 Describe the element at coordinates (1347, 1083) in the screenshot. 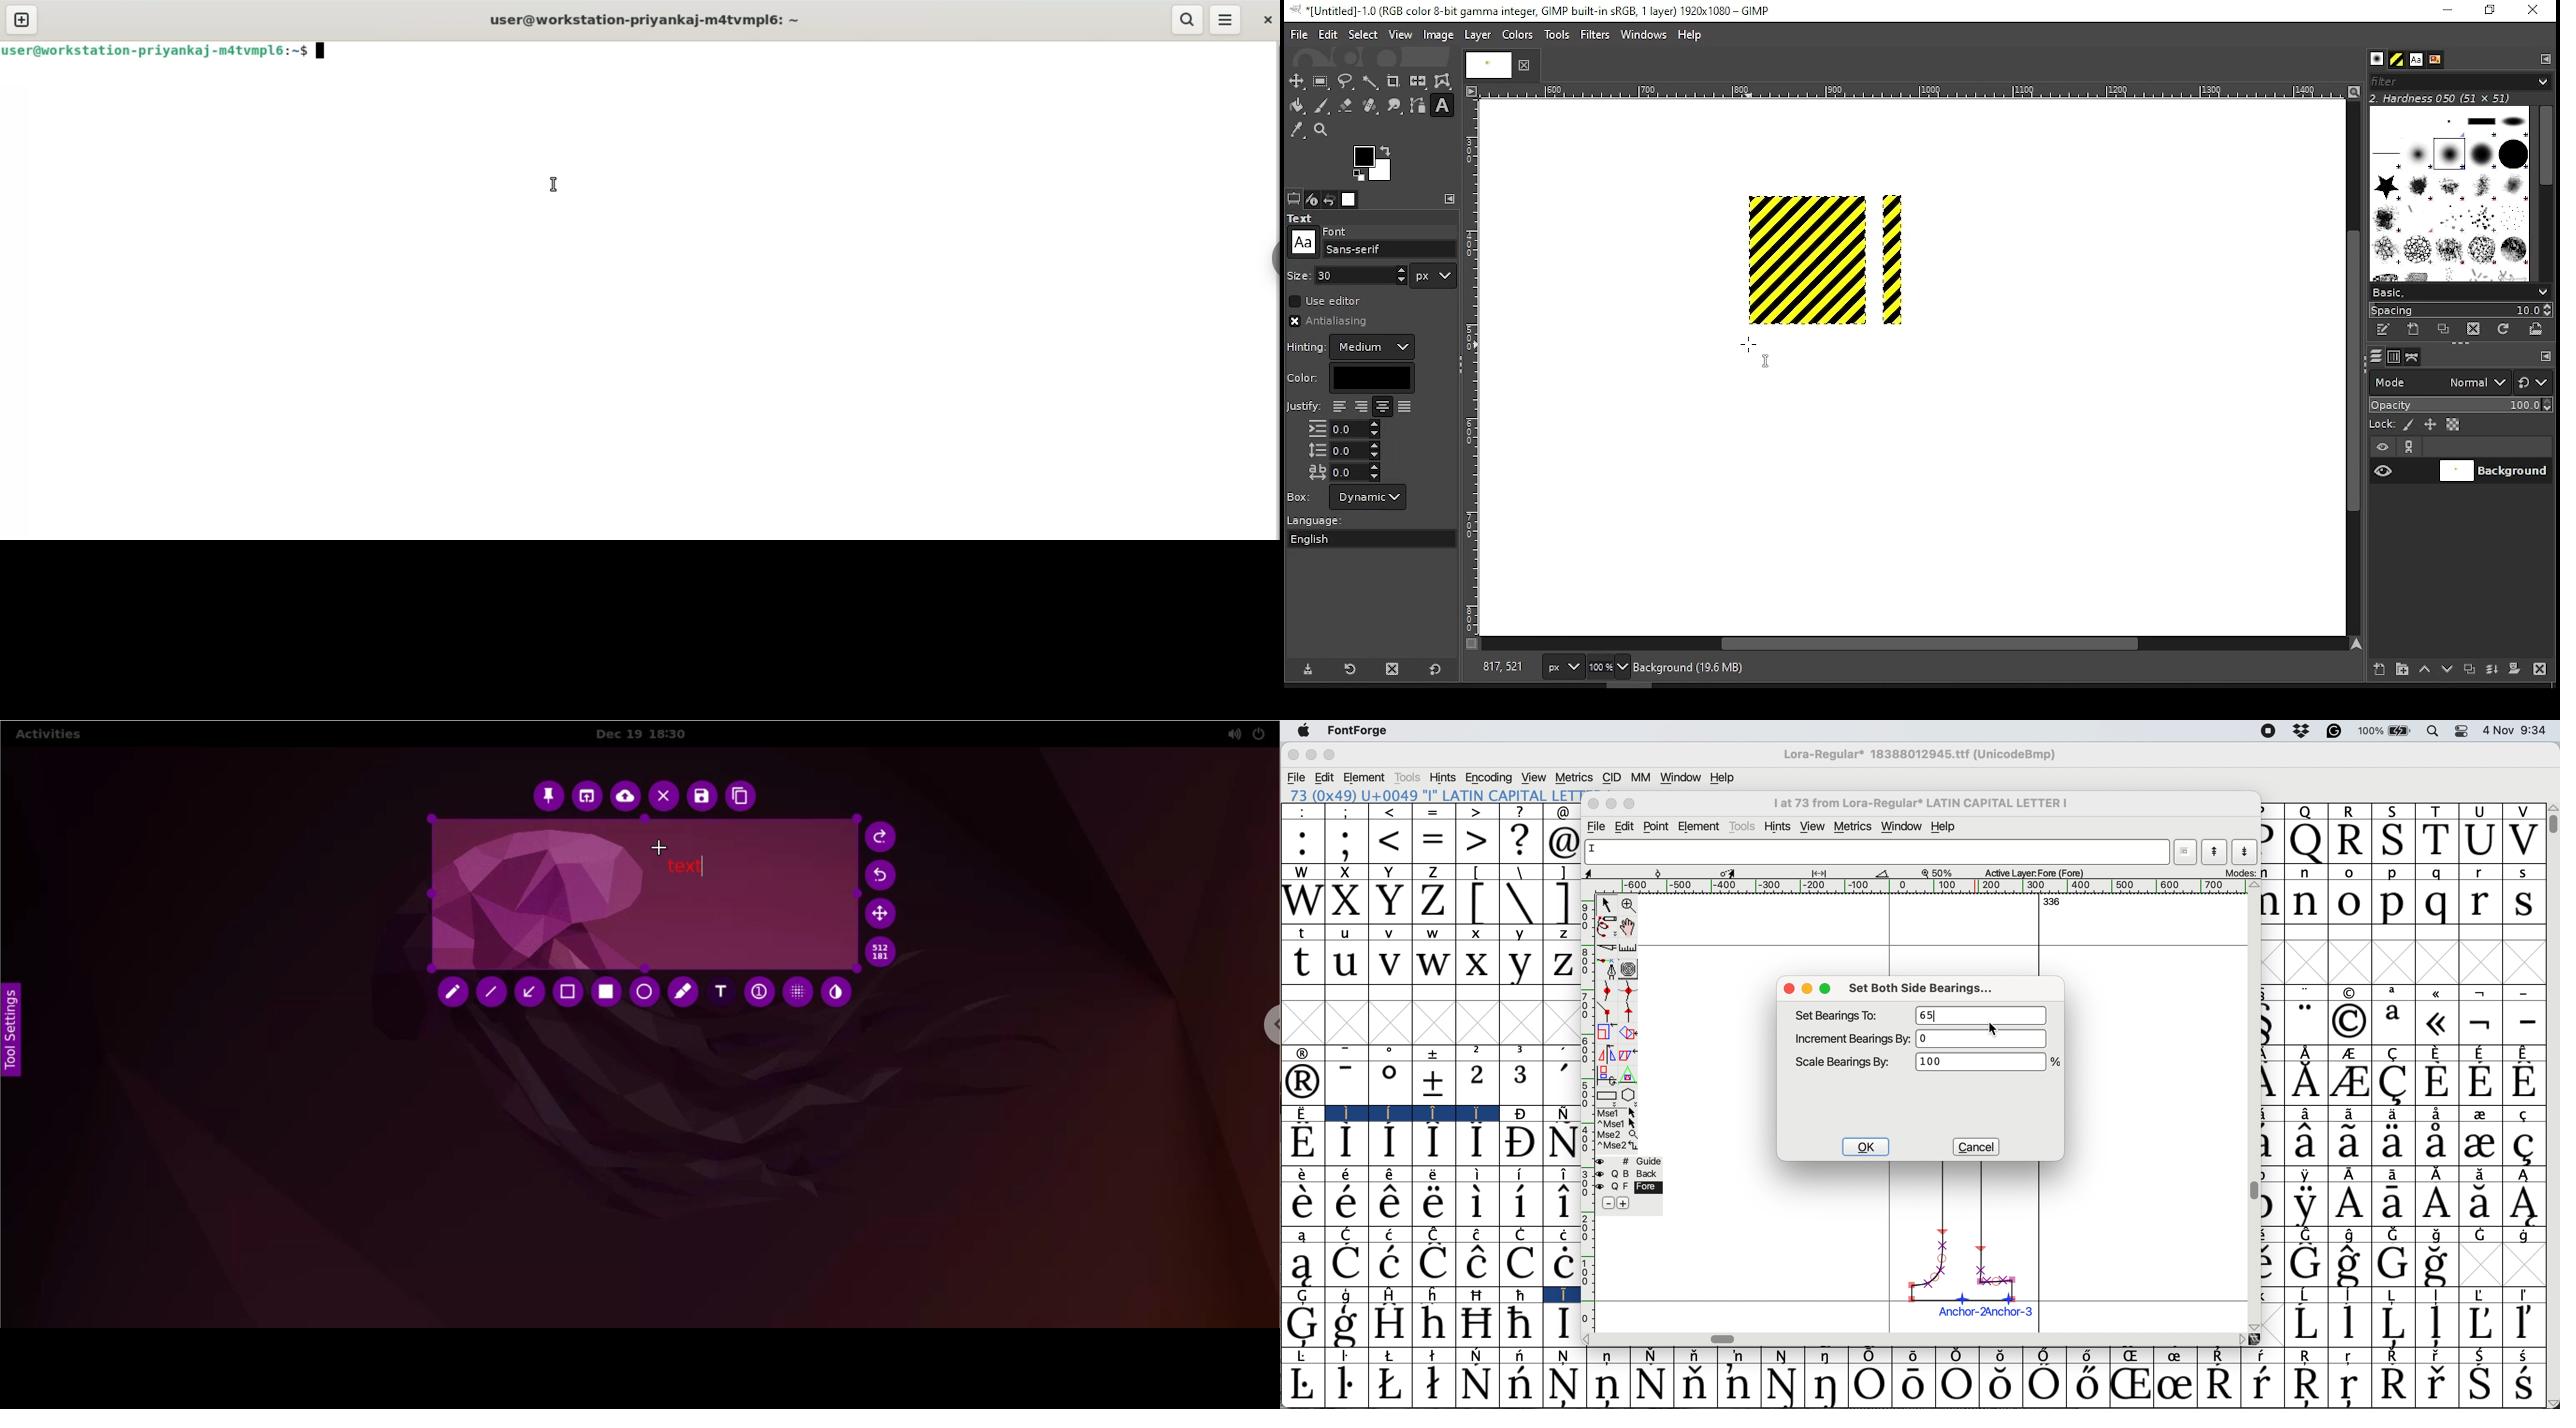

I see `-` at that location.